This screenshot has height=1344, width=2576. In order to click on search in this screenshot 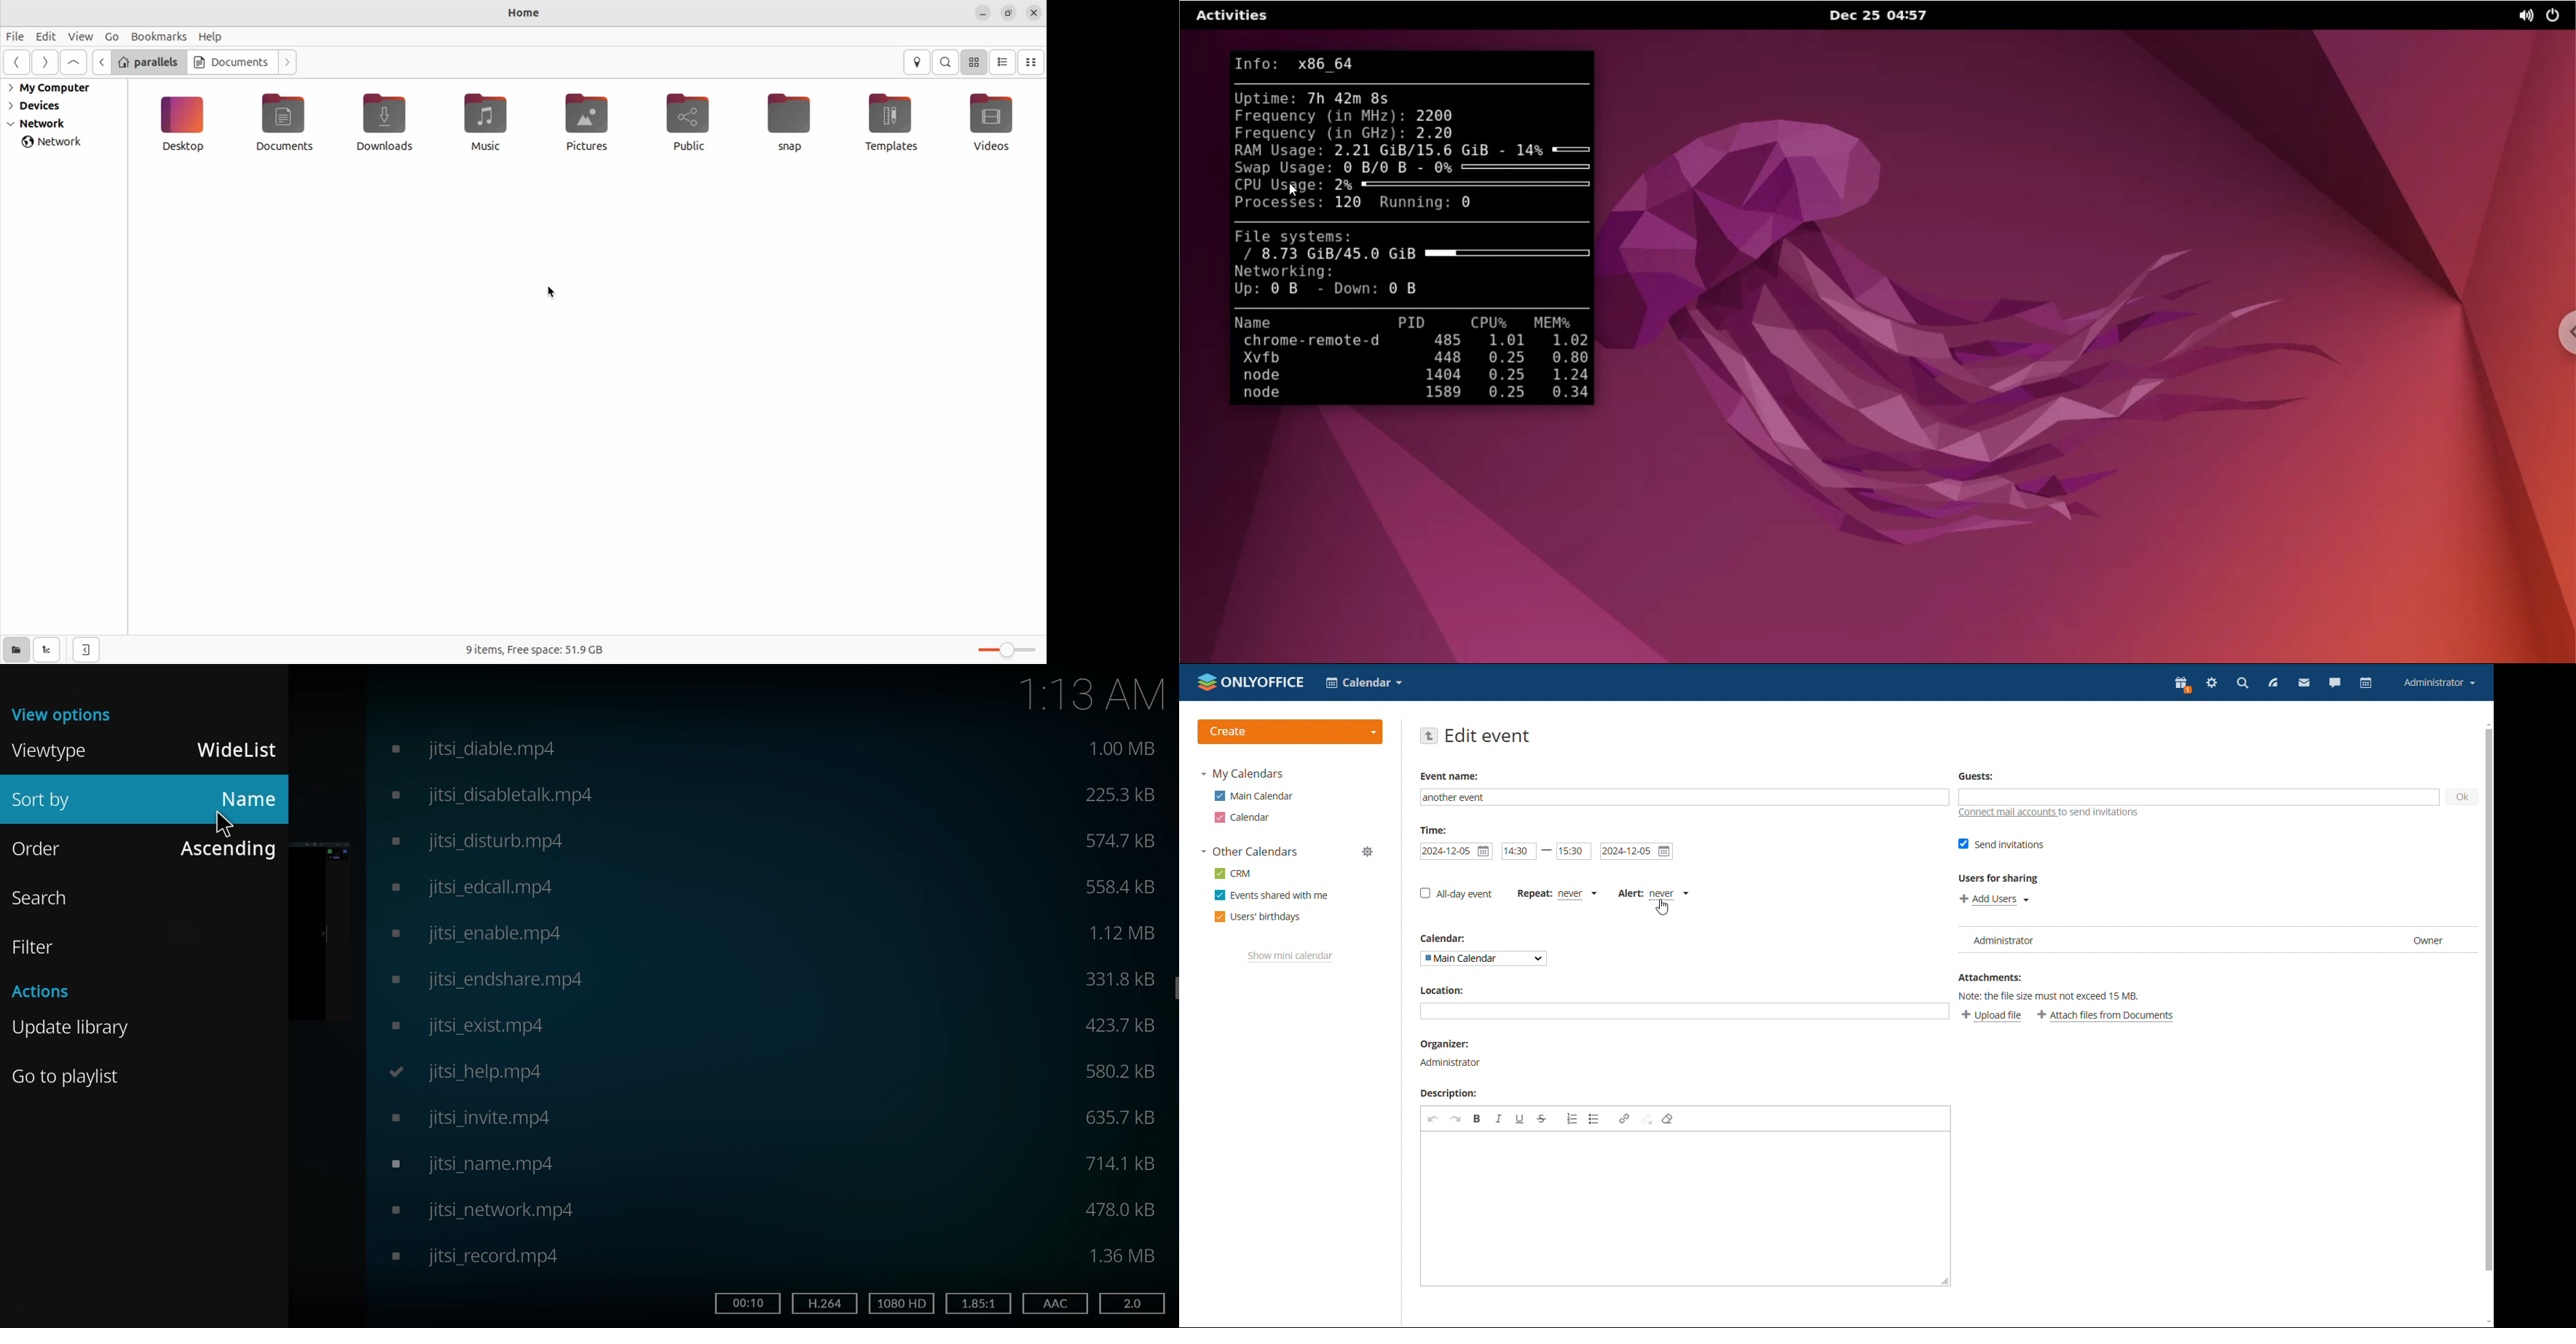, I will do `click(2242, 683)`.